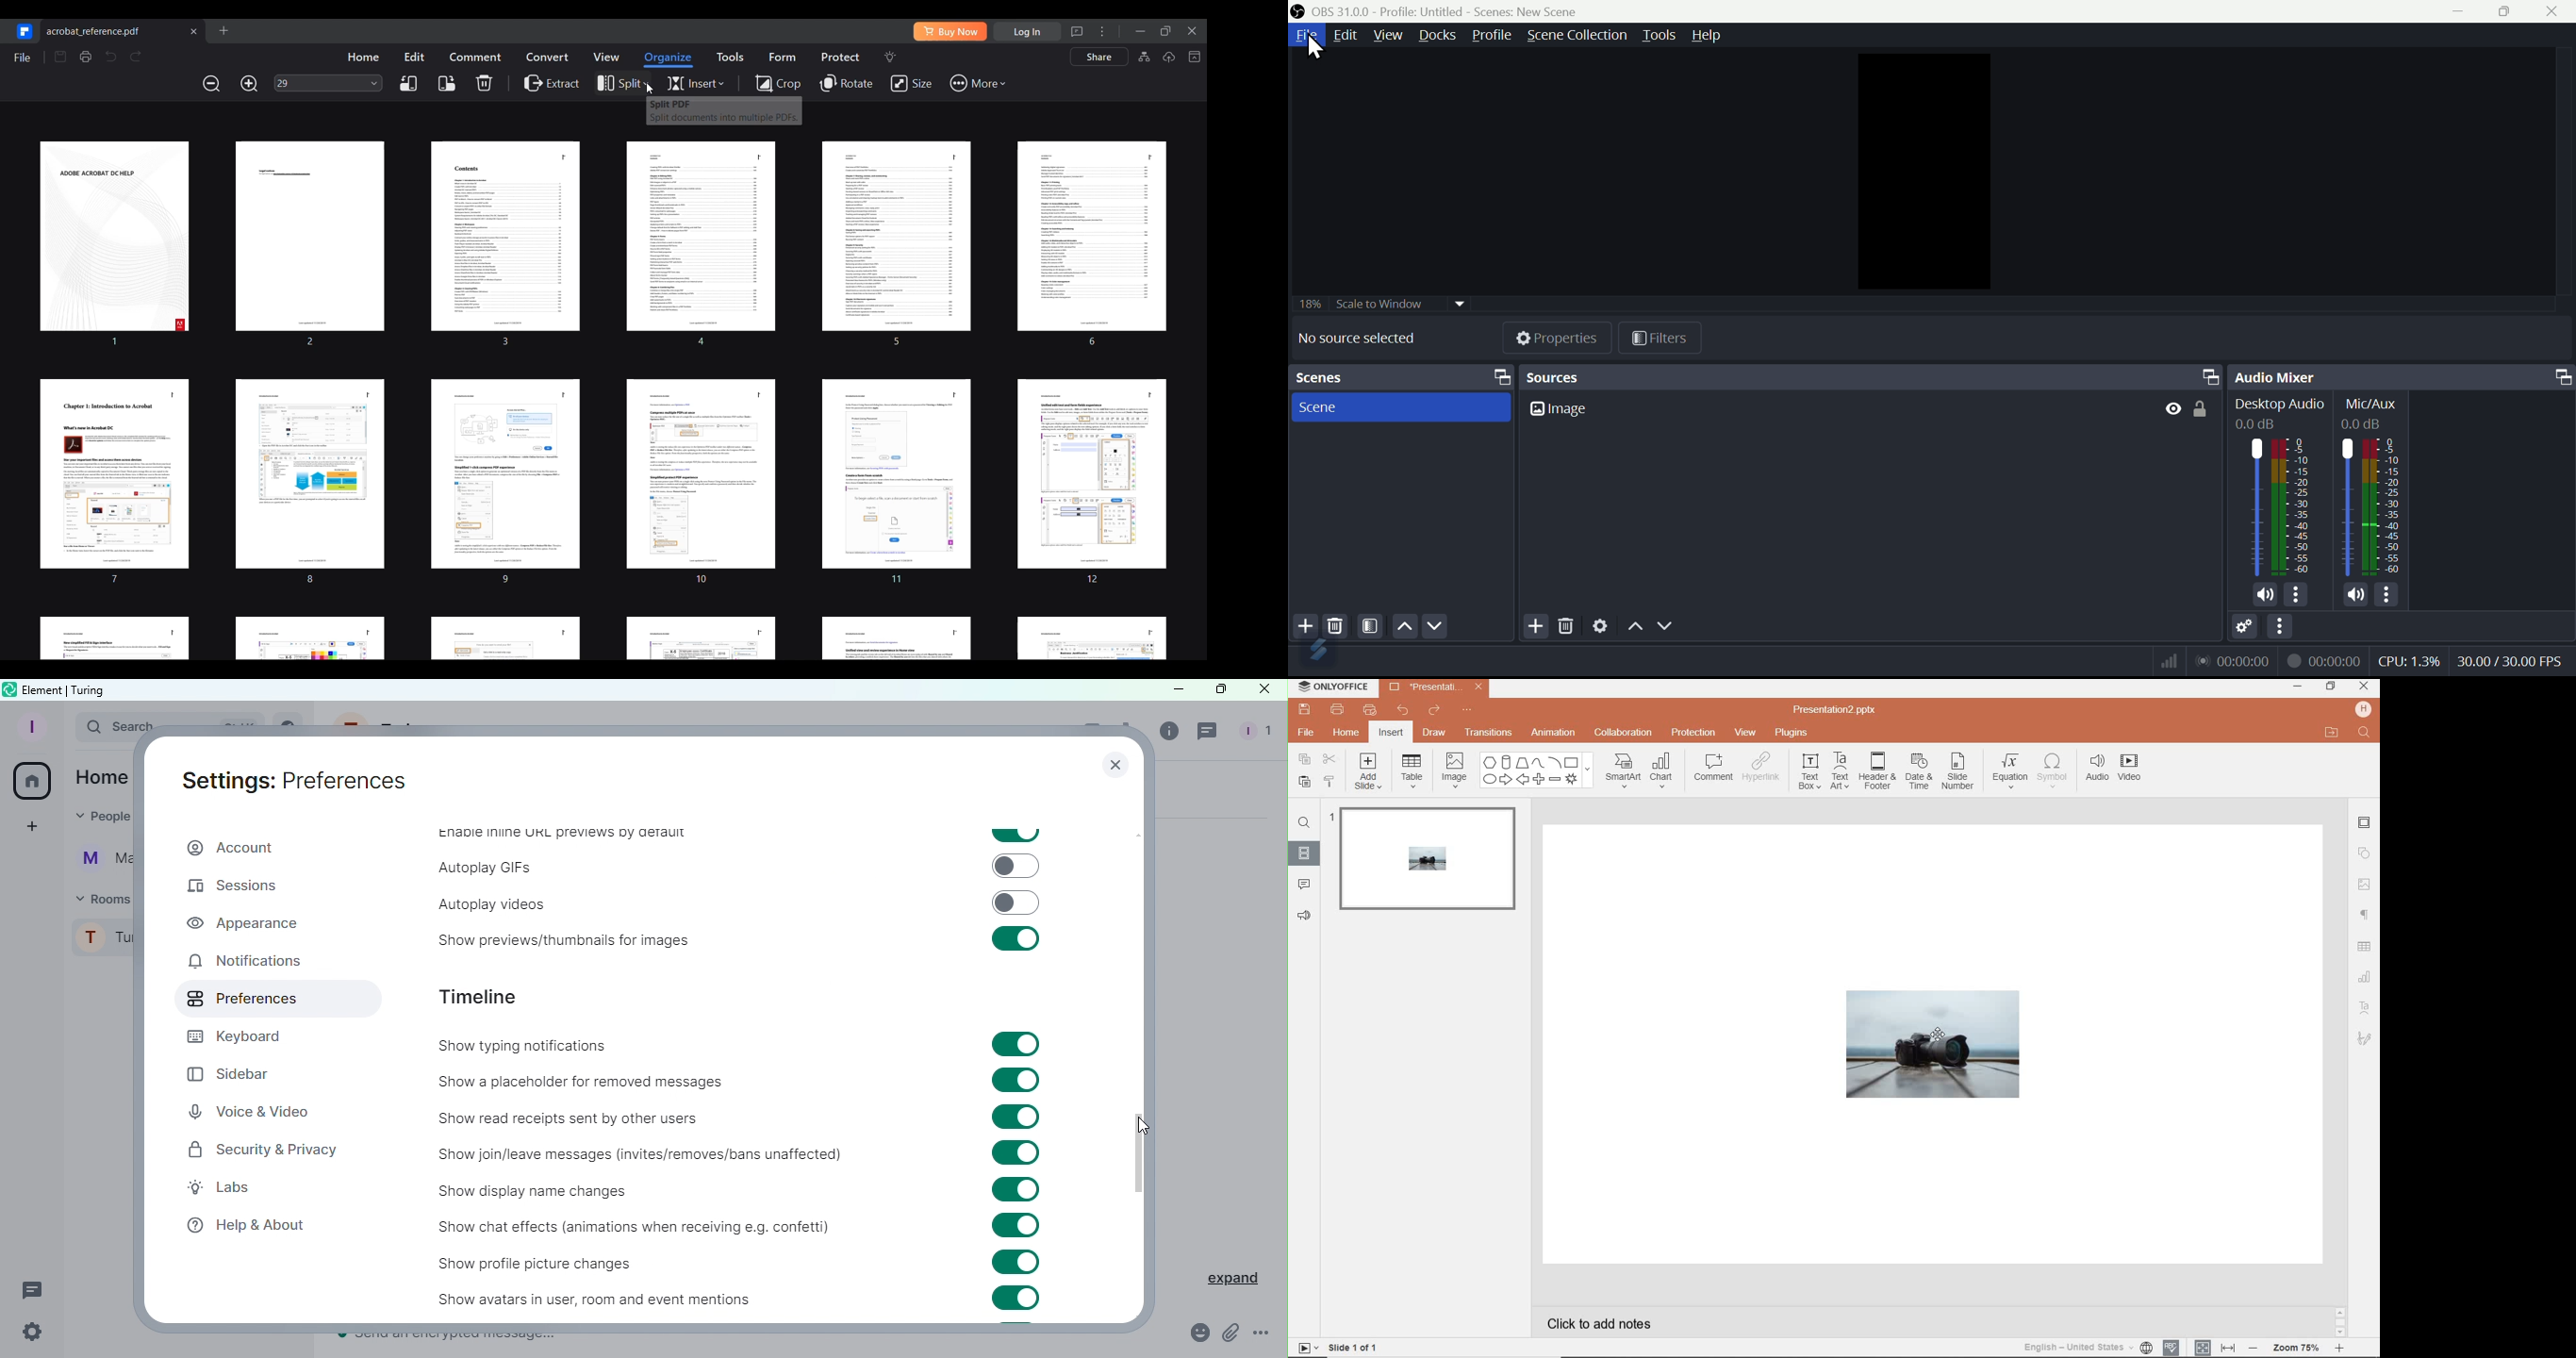 This screenshot has width=2576, height=1372. I want to click on chart, so click(1666, 771).